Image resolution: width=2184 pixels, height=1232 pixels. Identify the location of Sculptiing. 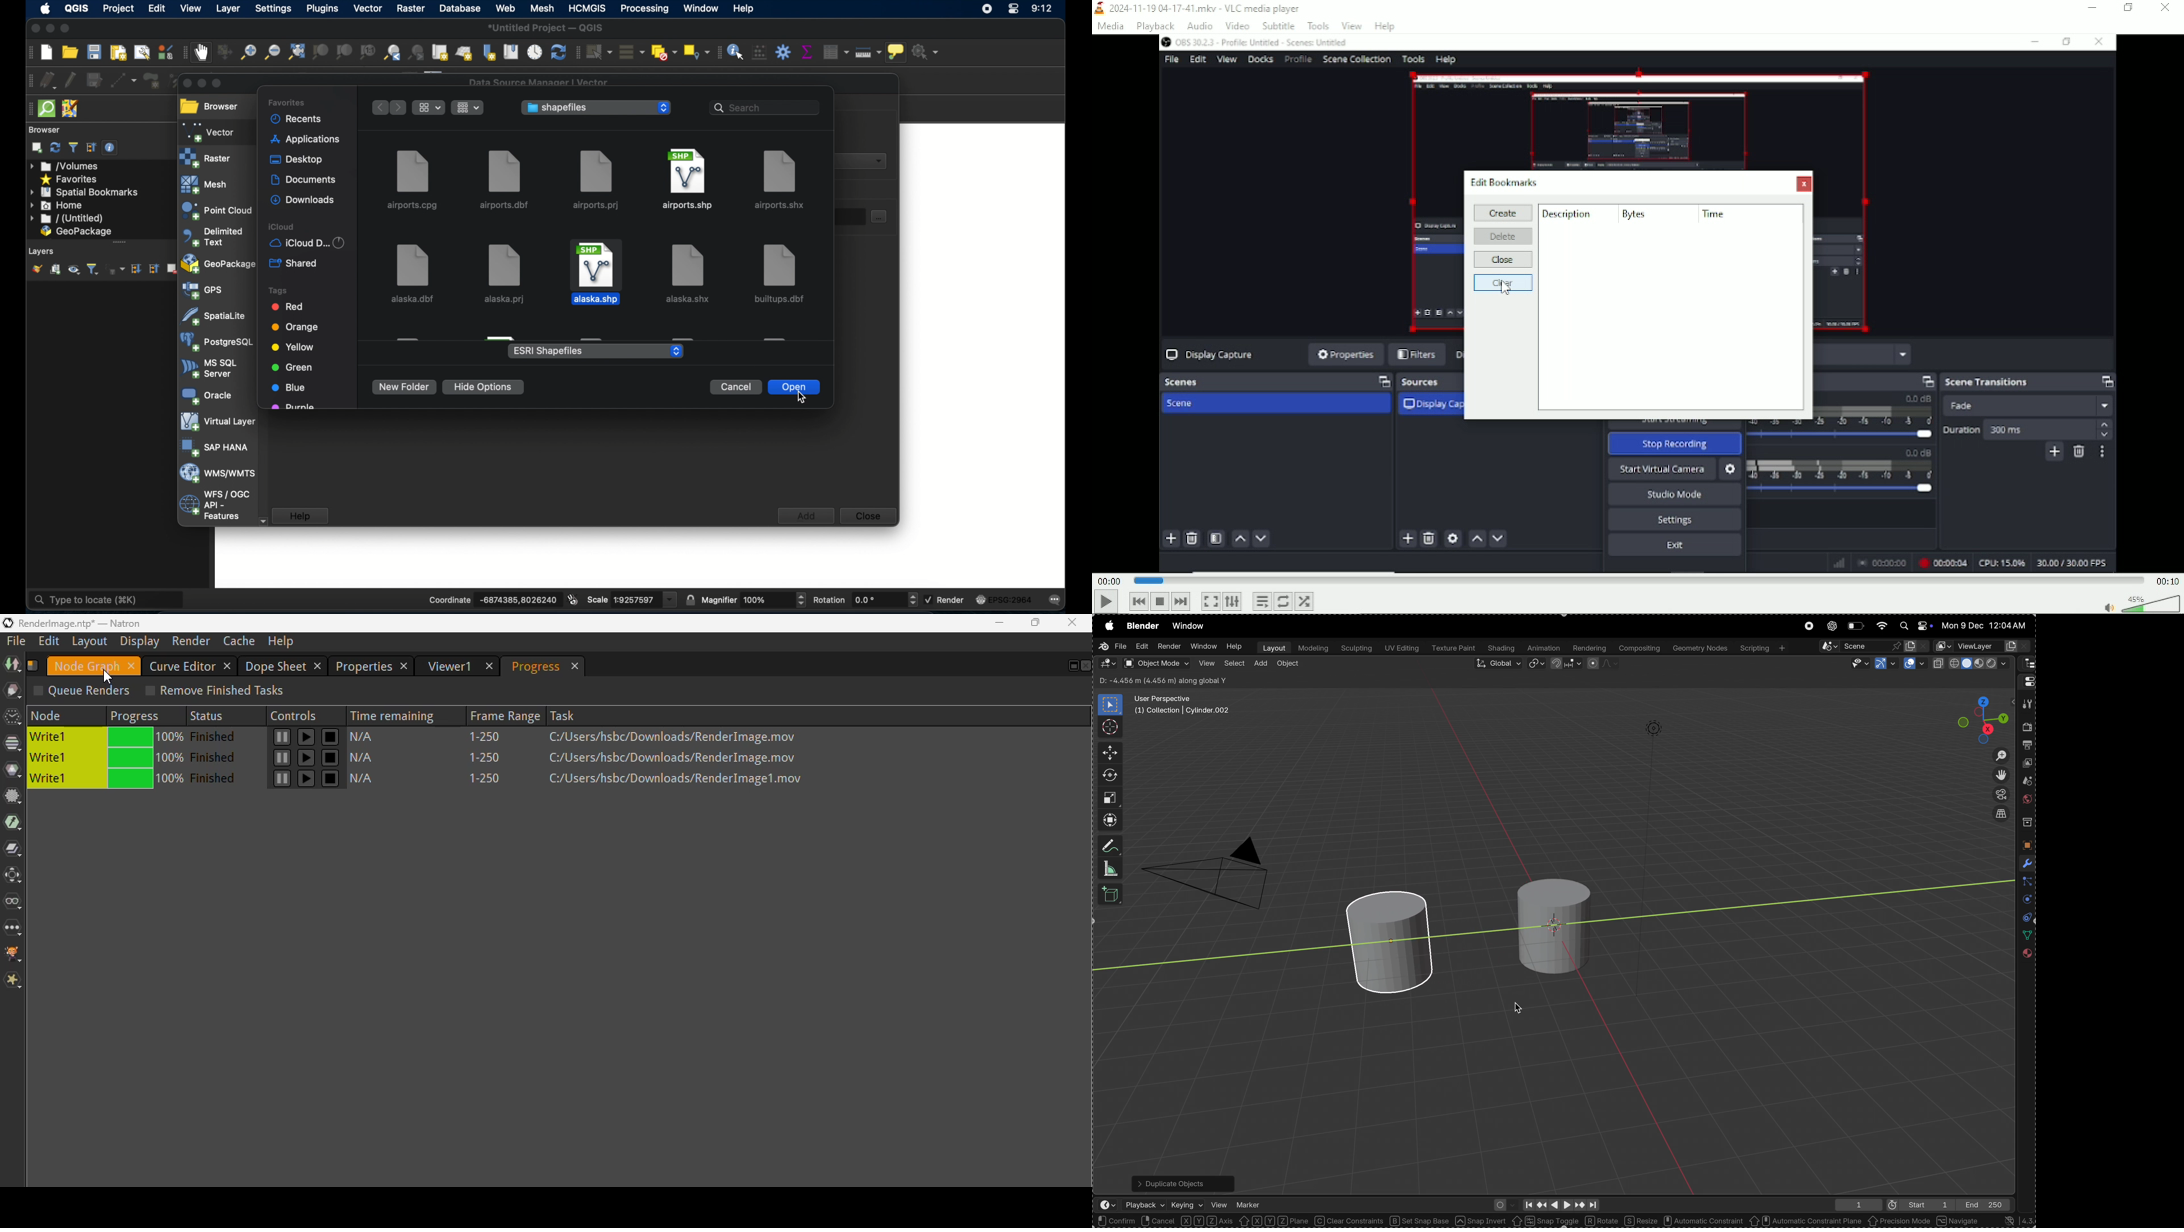
(1356, 649).